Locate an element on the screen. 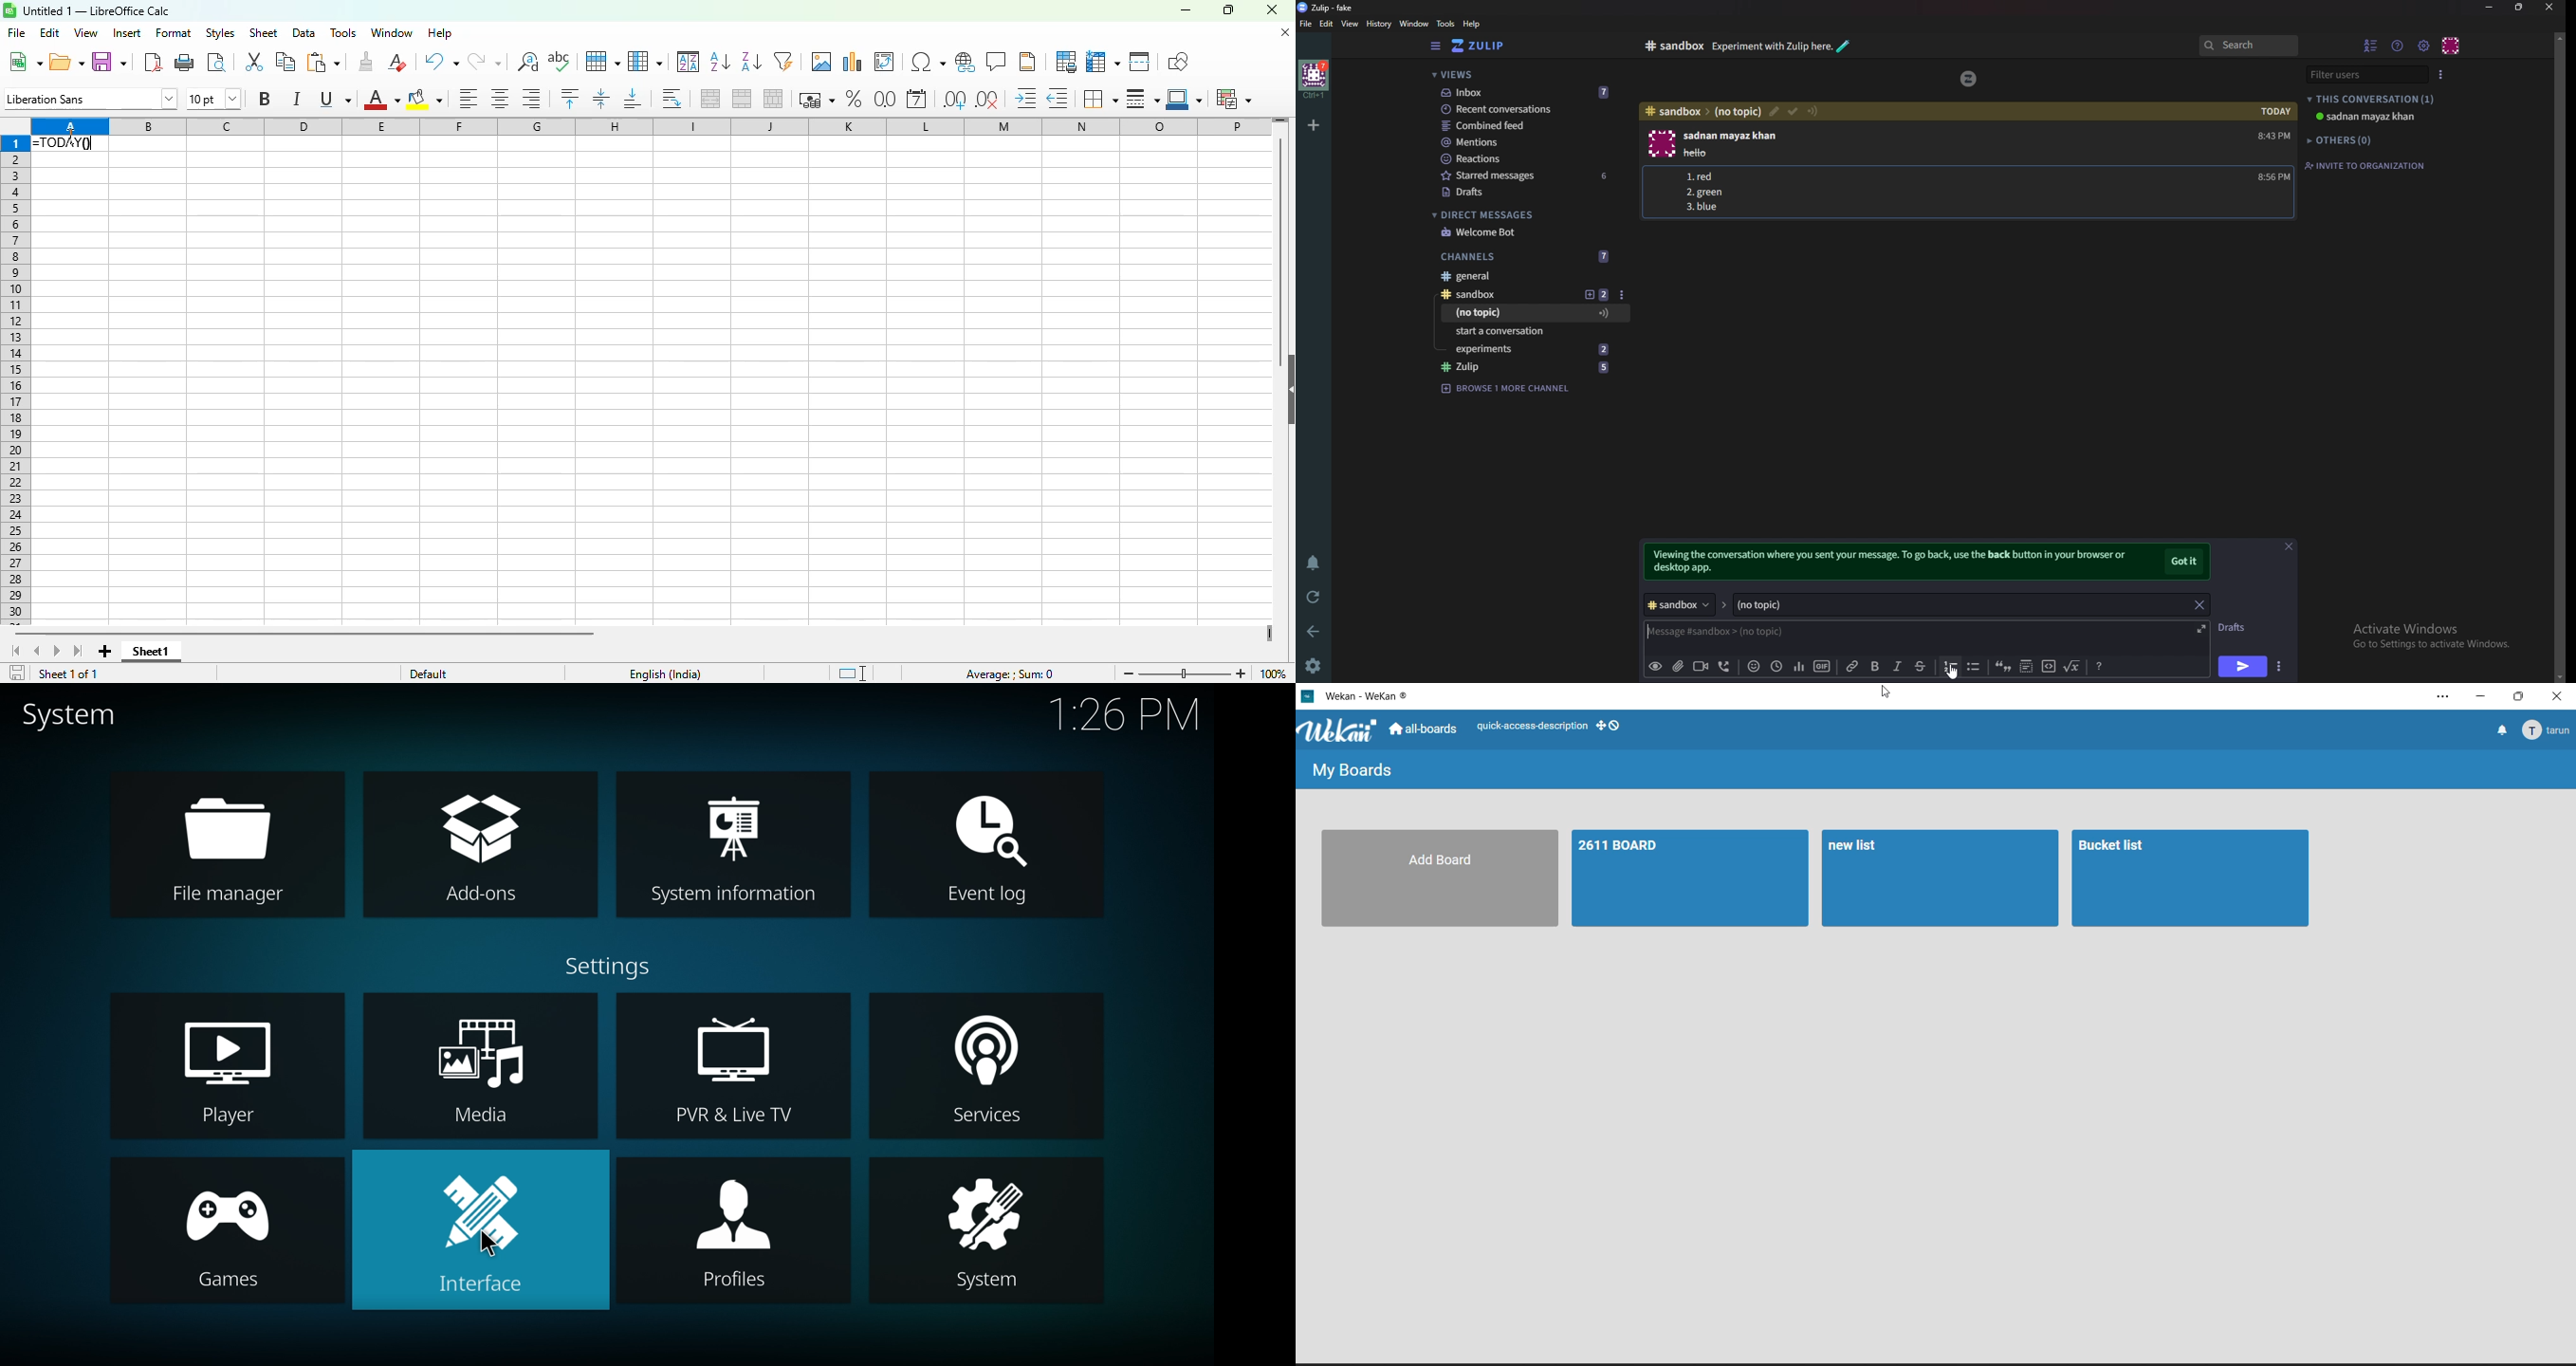 This screenshot has width=2576, height=1372. add ons is located at coordinates (482, 849).